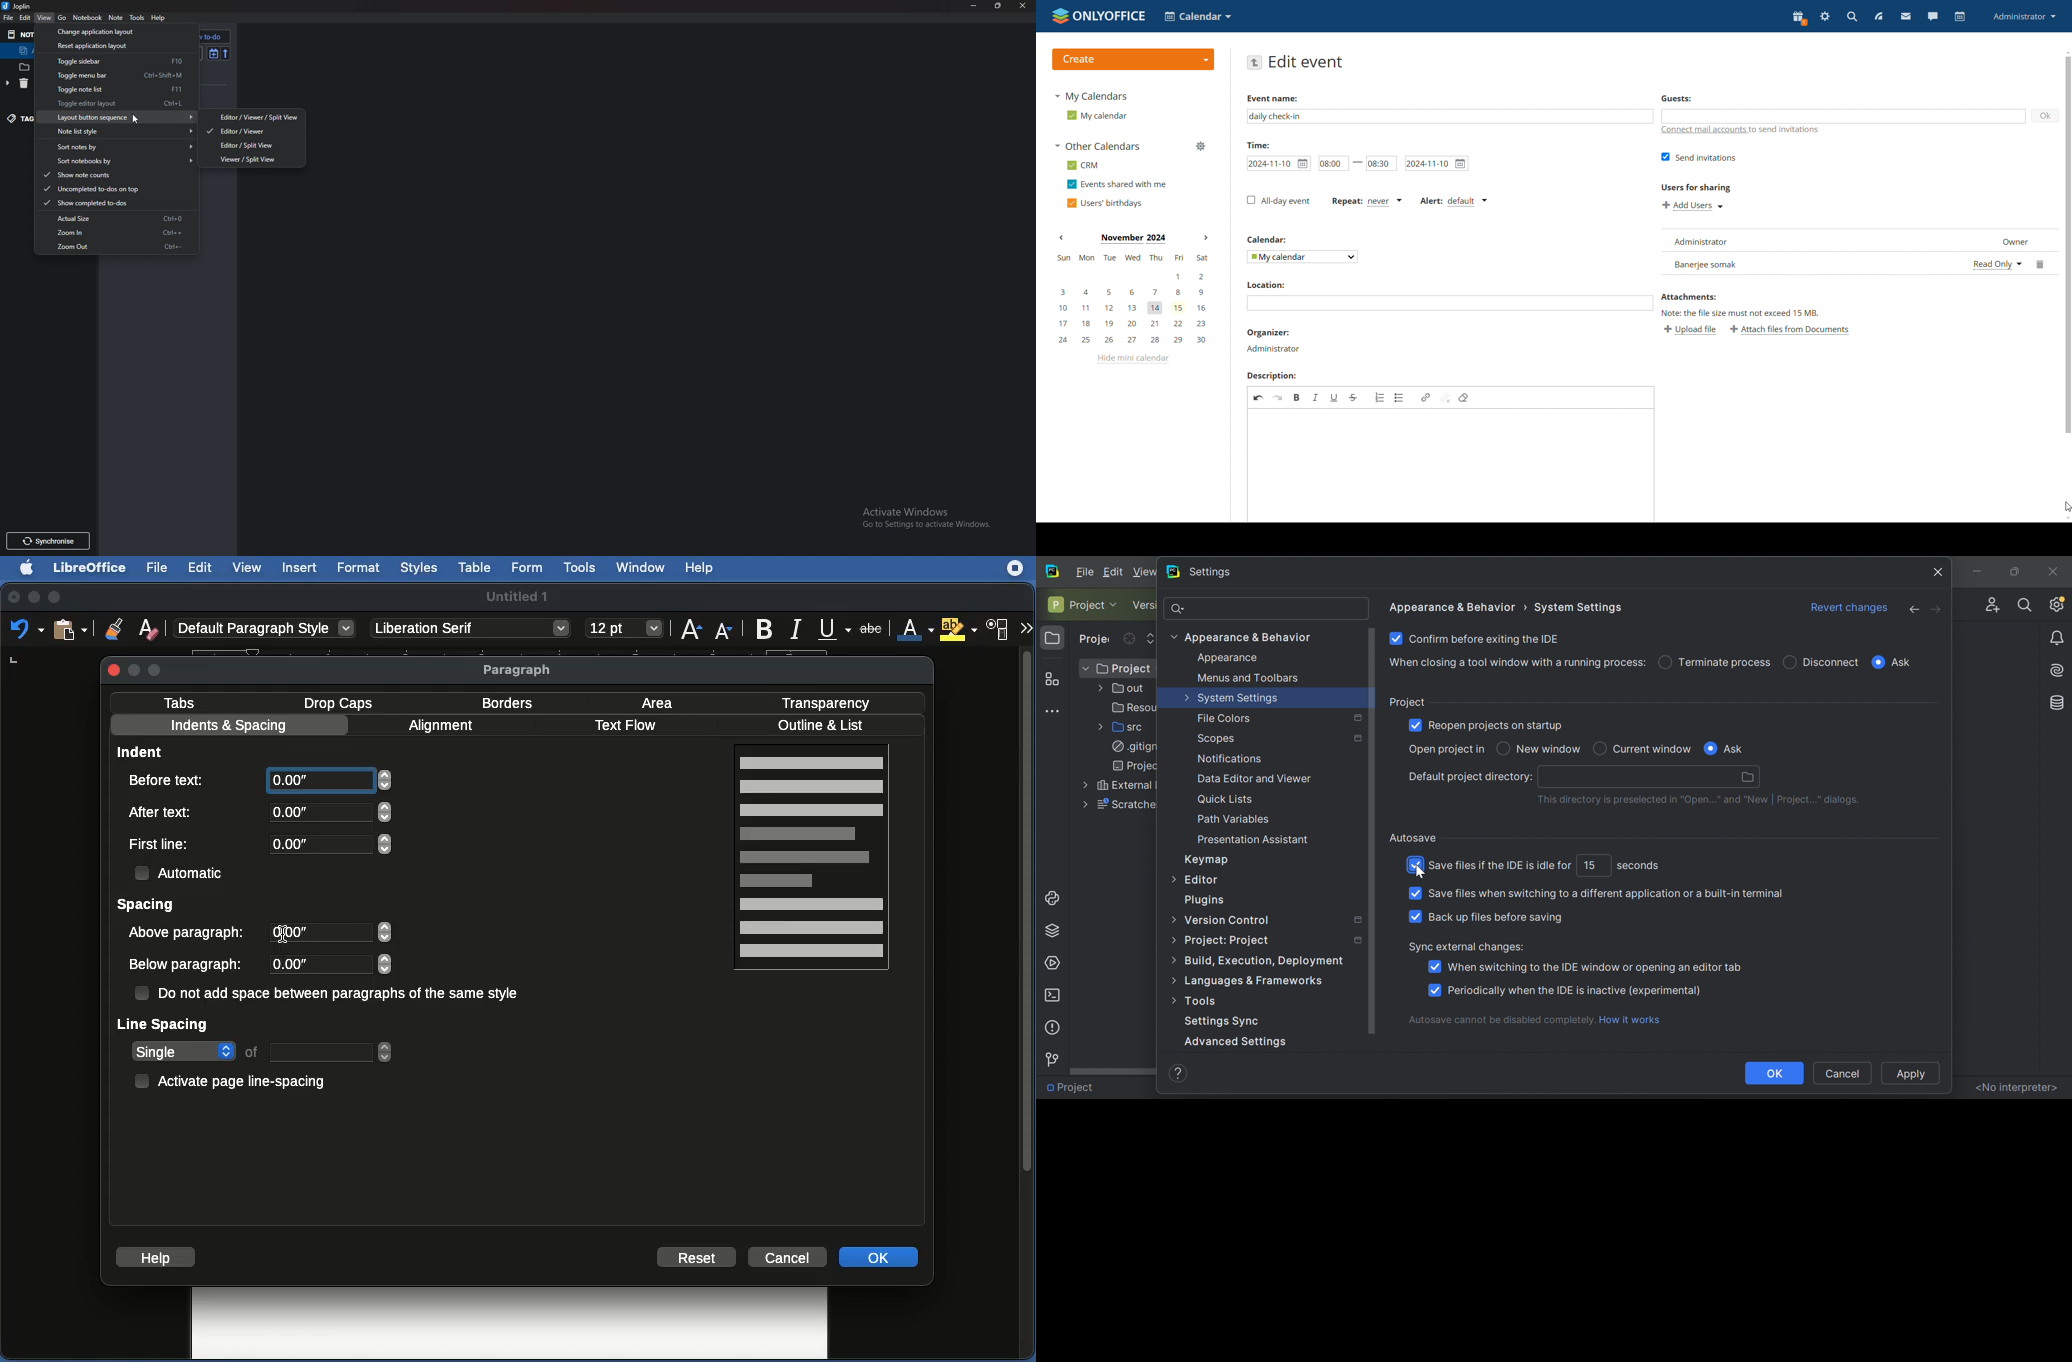 The image size is (2072, 1372). What do you see at coordinates (45, 18) in the screenshot?
I see `View` at bounding box center [45, 18].